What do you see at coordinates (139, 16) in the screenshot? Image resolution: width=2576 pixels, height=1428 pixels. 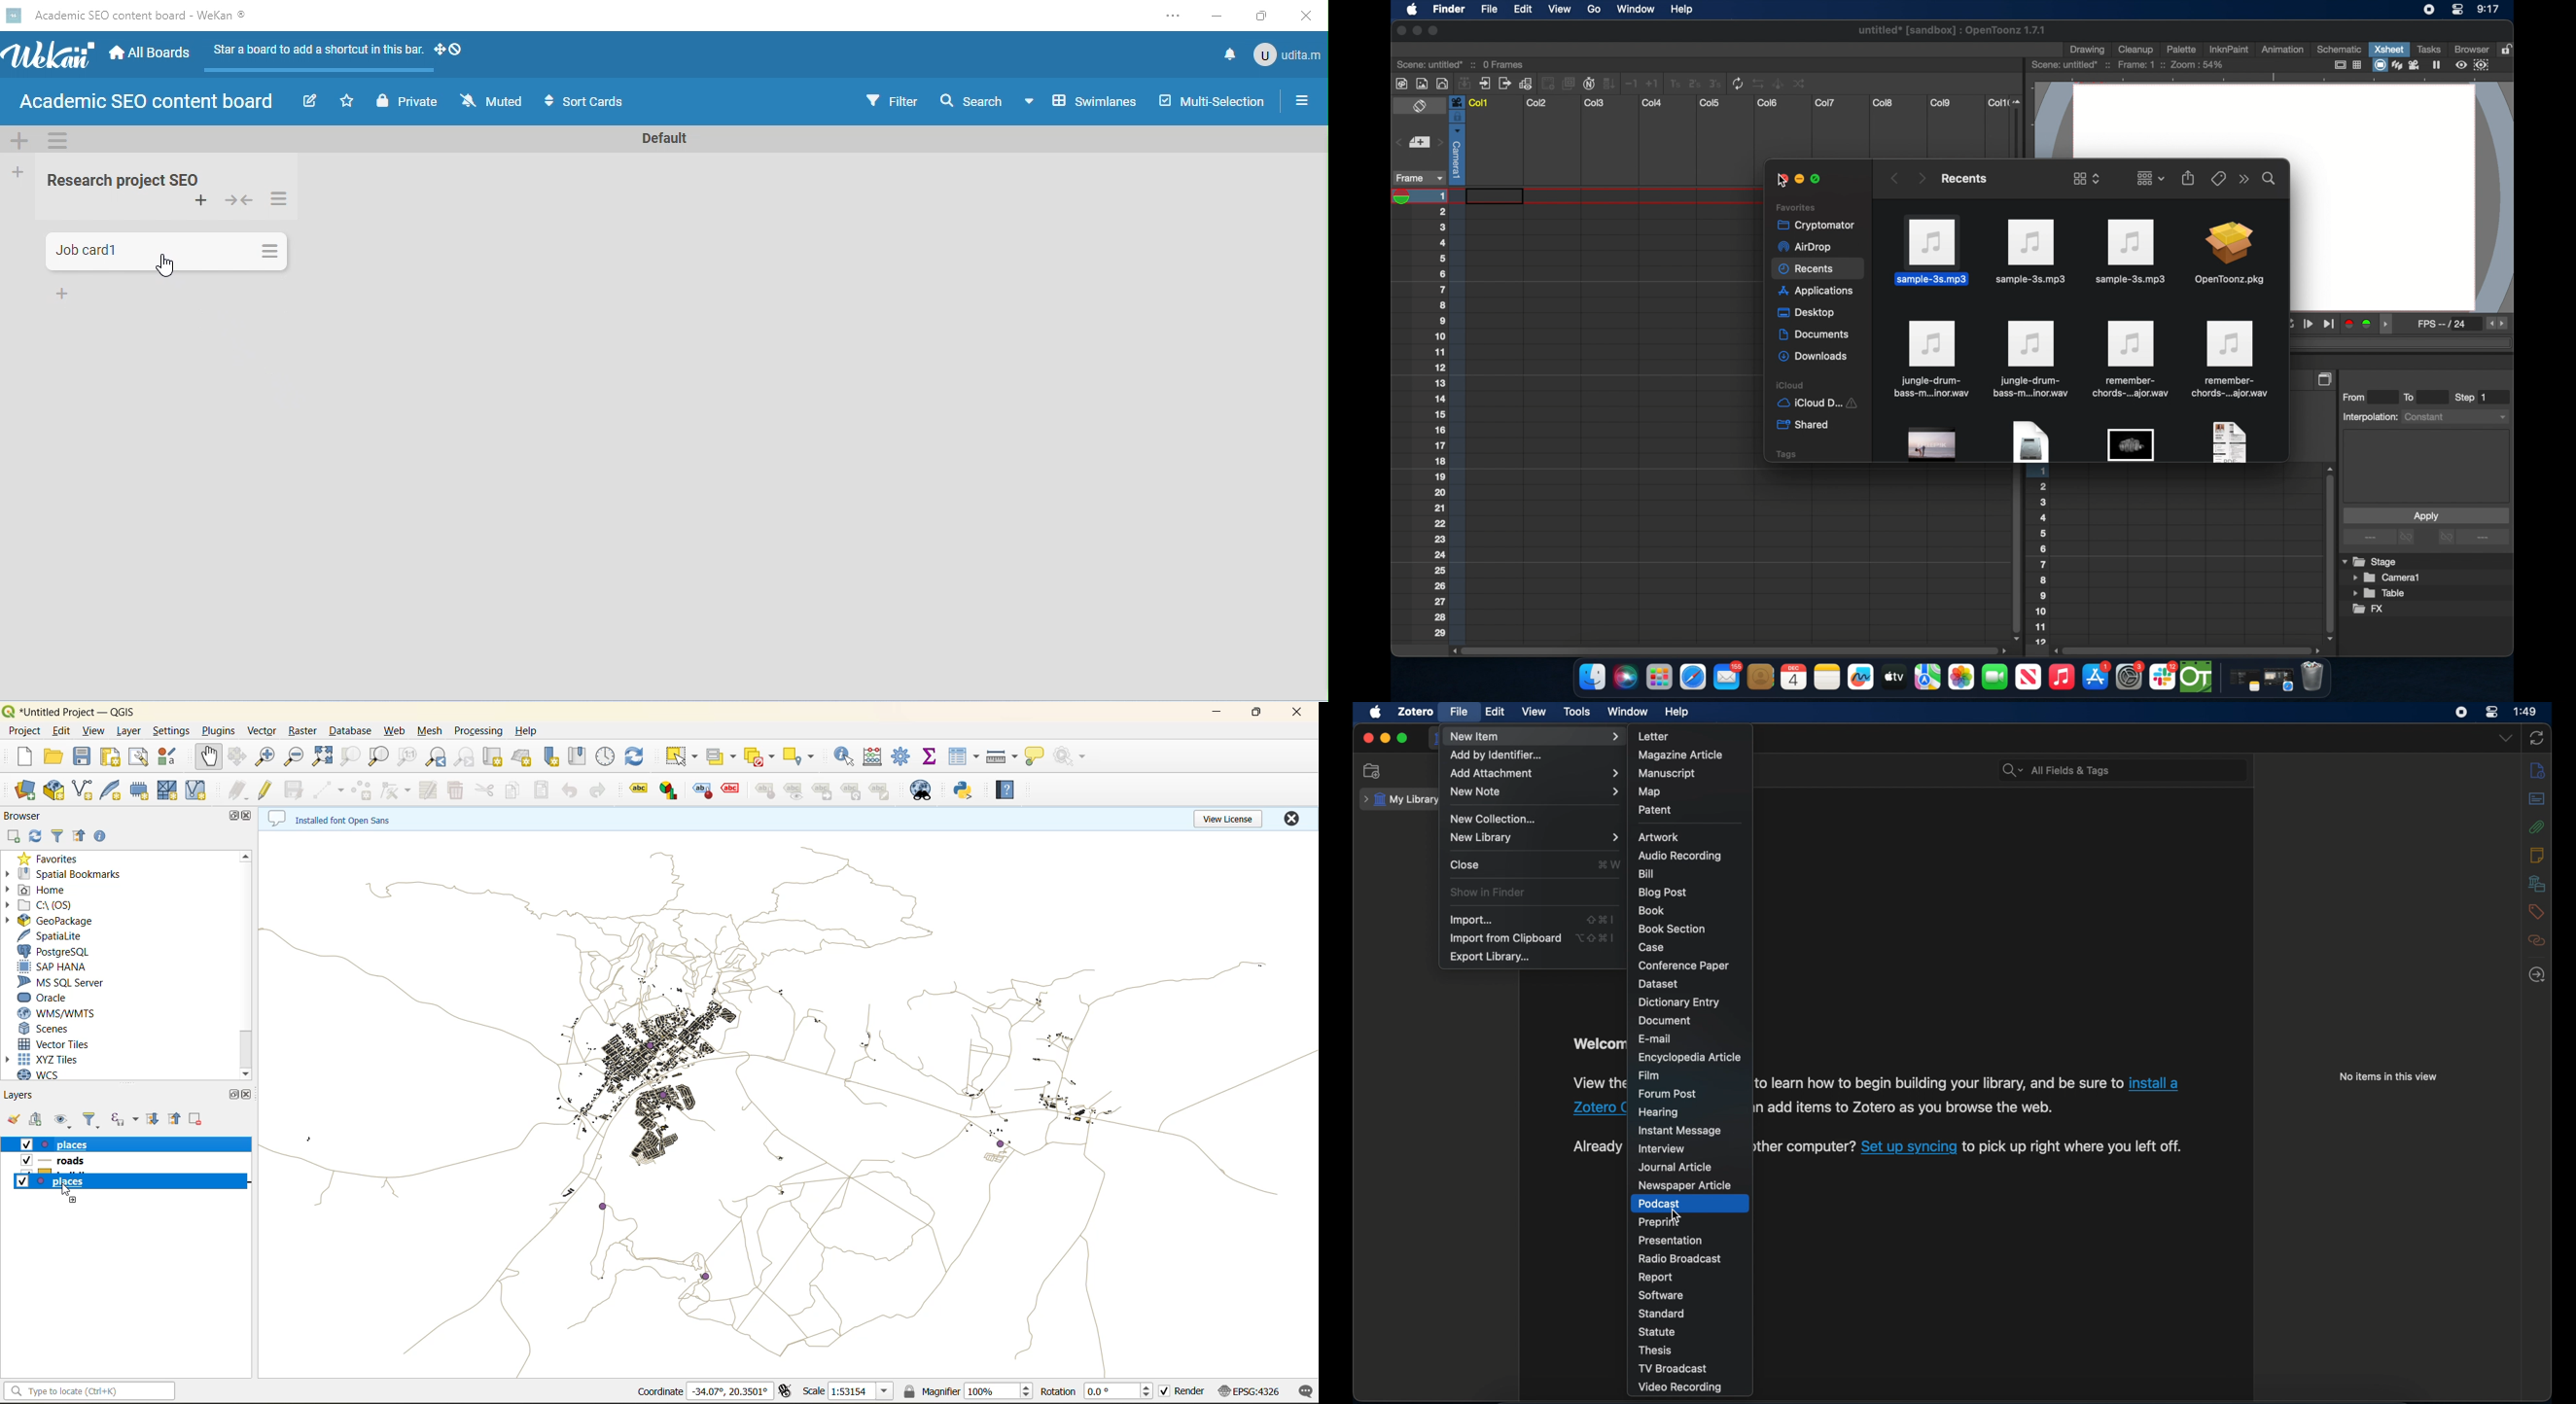 I see `current window: ‘Academic SEO content board - WeKan` at bounding box center [139, 16].